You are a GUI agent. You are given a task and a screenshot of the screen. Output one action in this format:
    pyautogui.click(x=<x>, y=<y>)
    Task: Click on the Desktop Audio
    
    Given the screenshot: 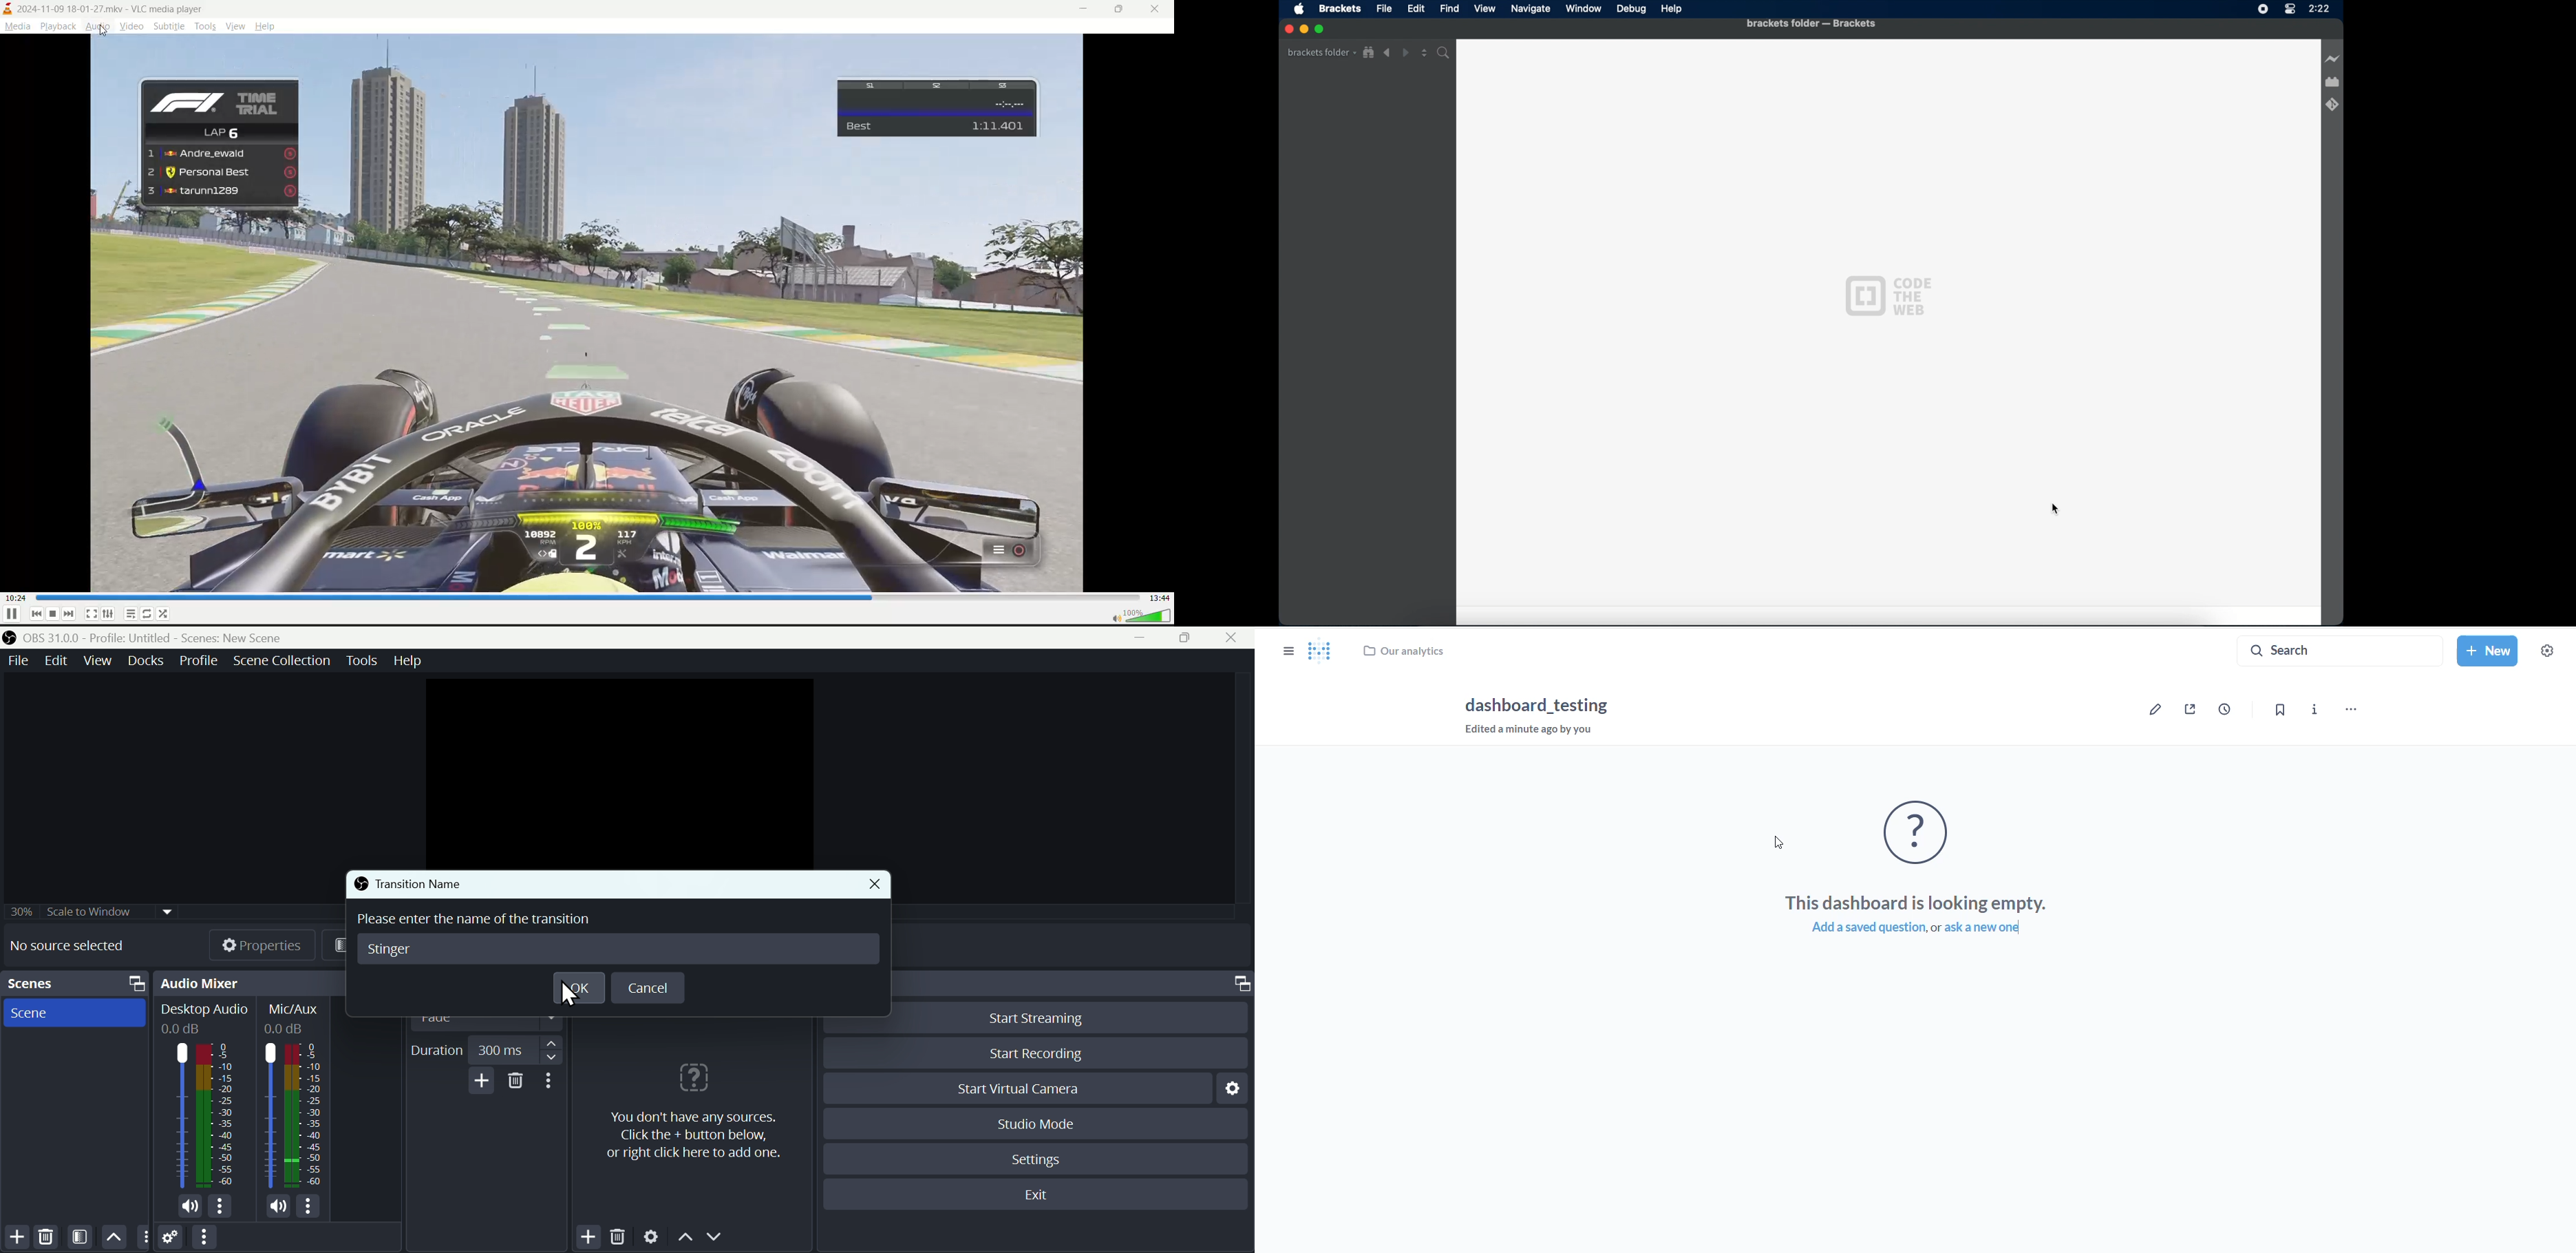 What is the action you would take?
    pyautogui.click(x=203, y=1018)
    